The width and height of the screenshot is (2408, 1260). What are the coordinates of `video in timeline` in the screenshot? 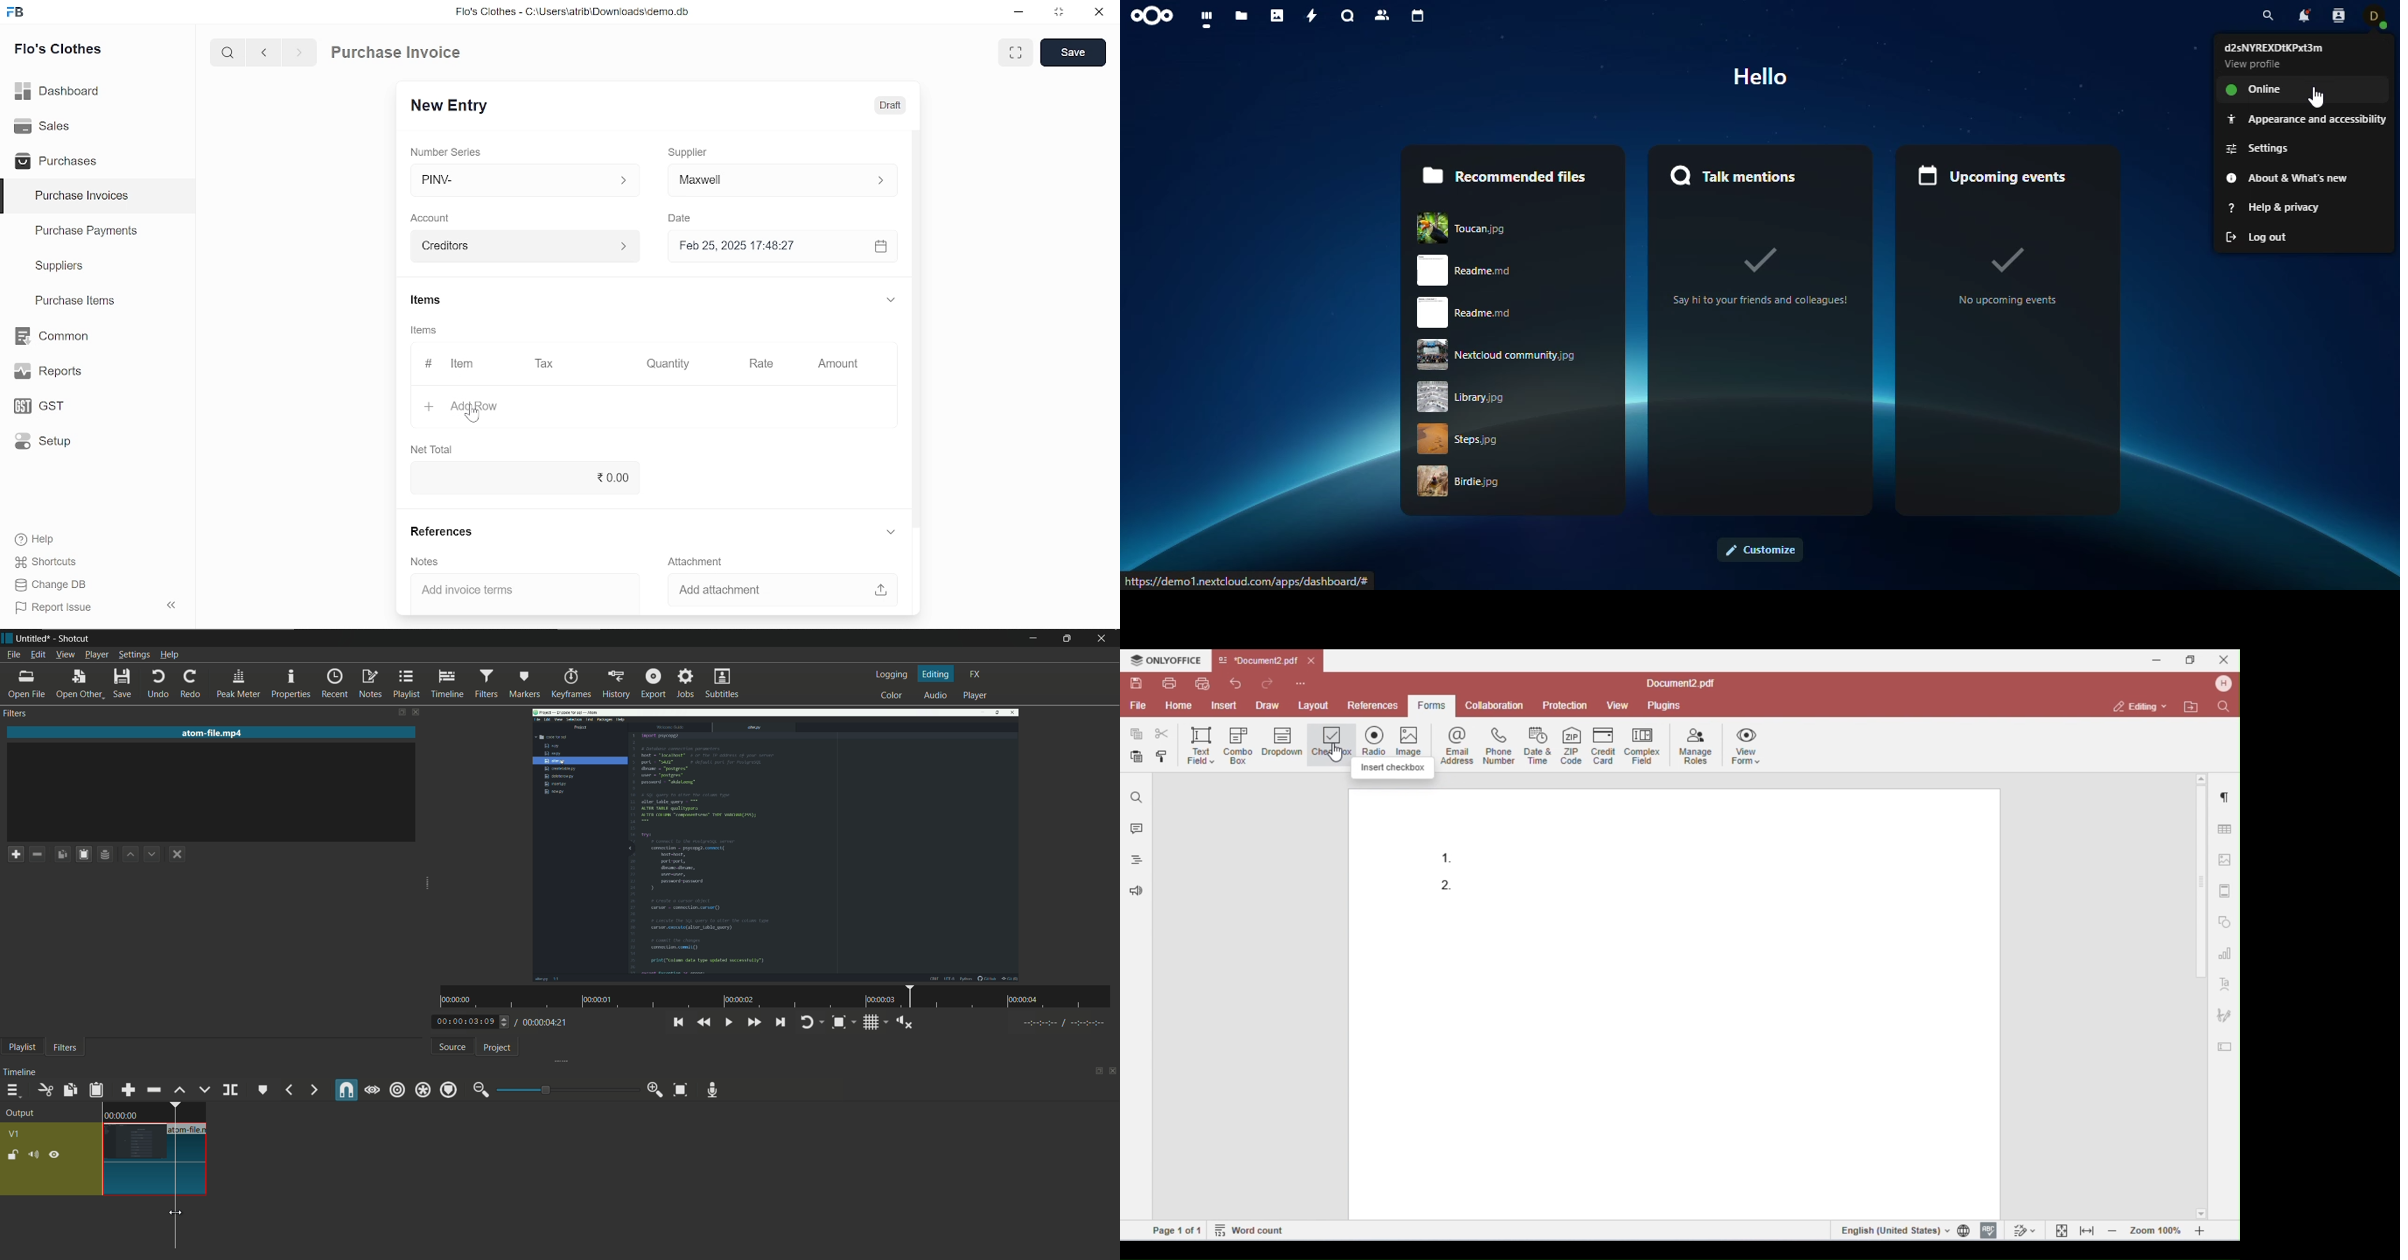 It's located at (155, 1149).